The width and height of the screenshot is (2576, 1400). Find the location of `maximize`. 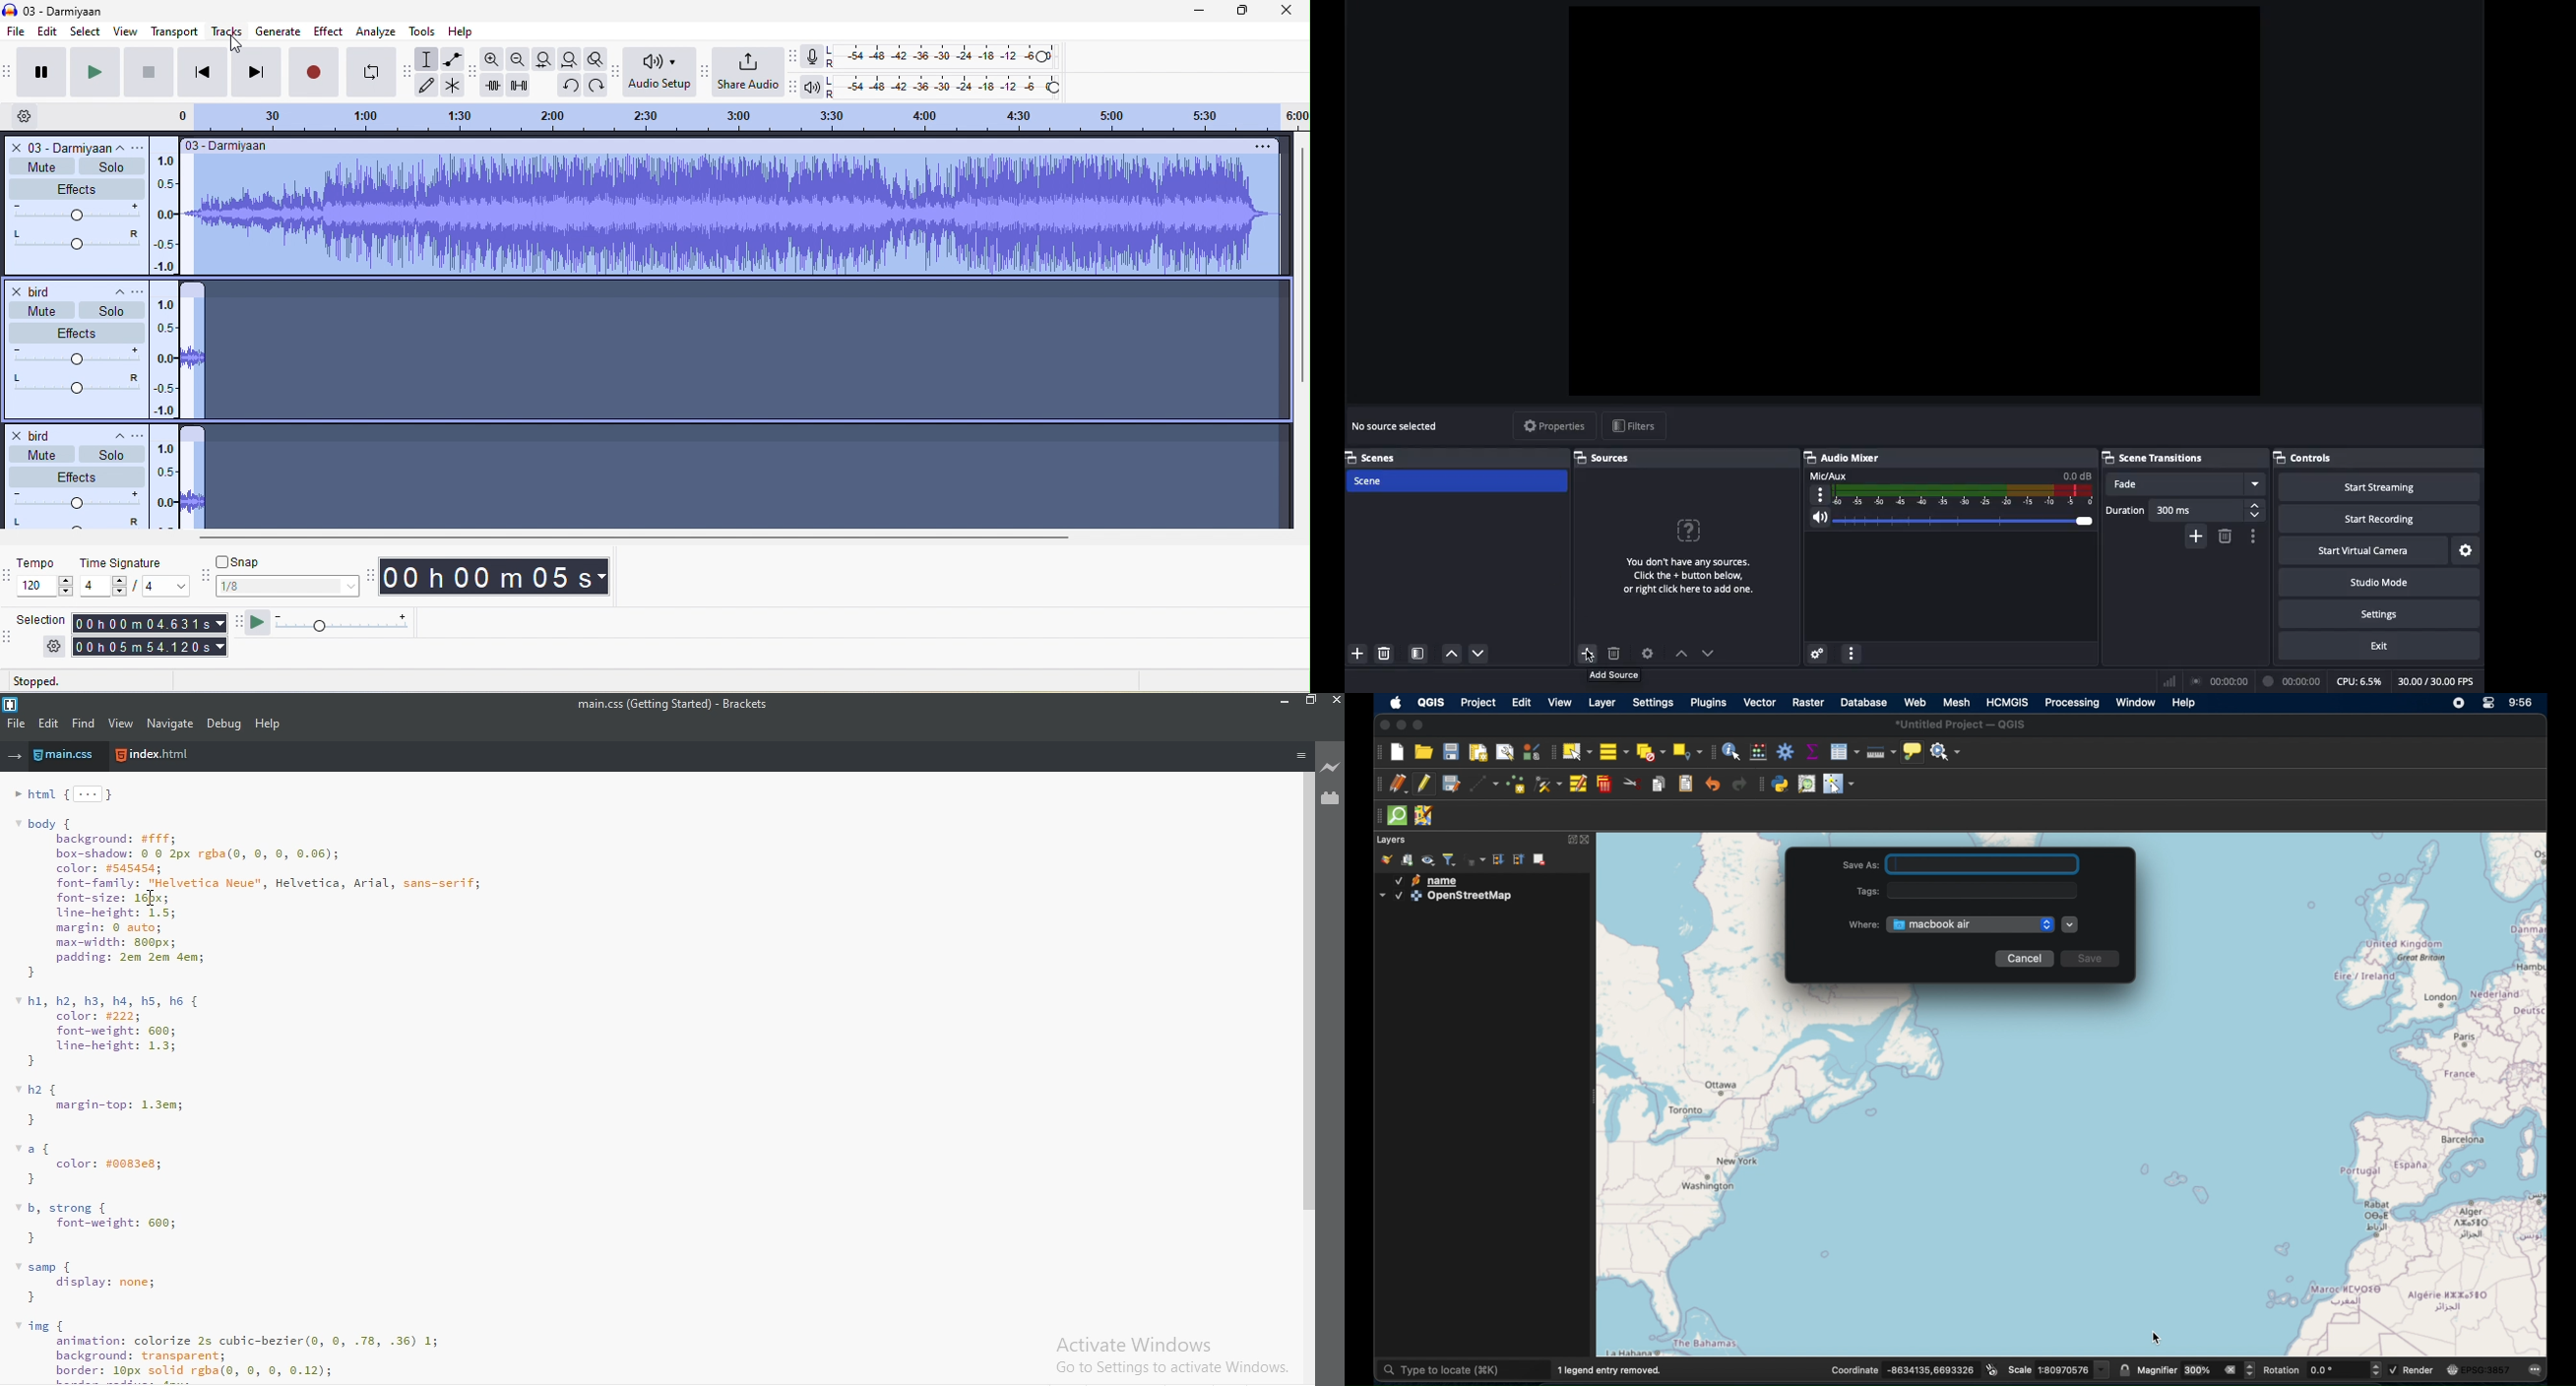

maximize is located at coordinates (1233, 11).